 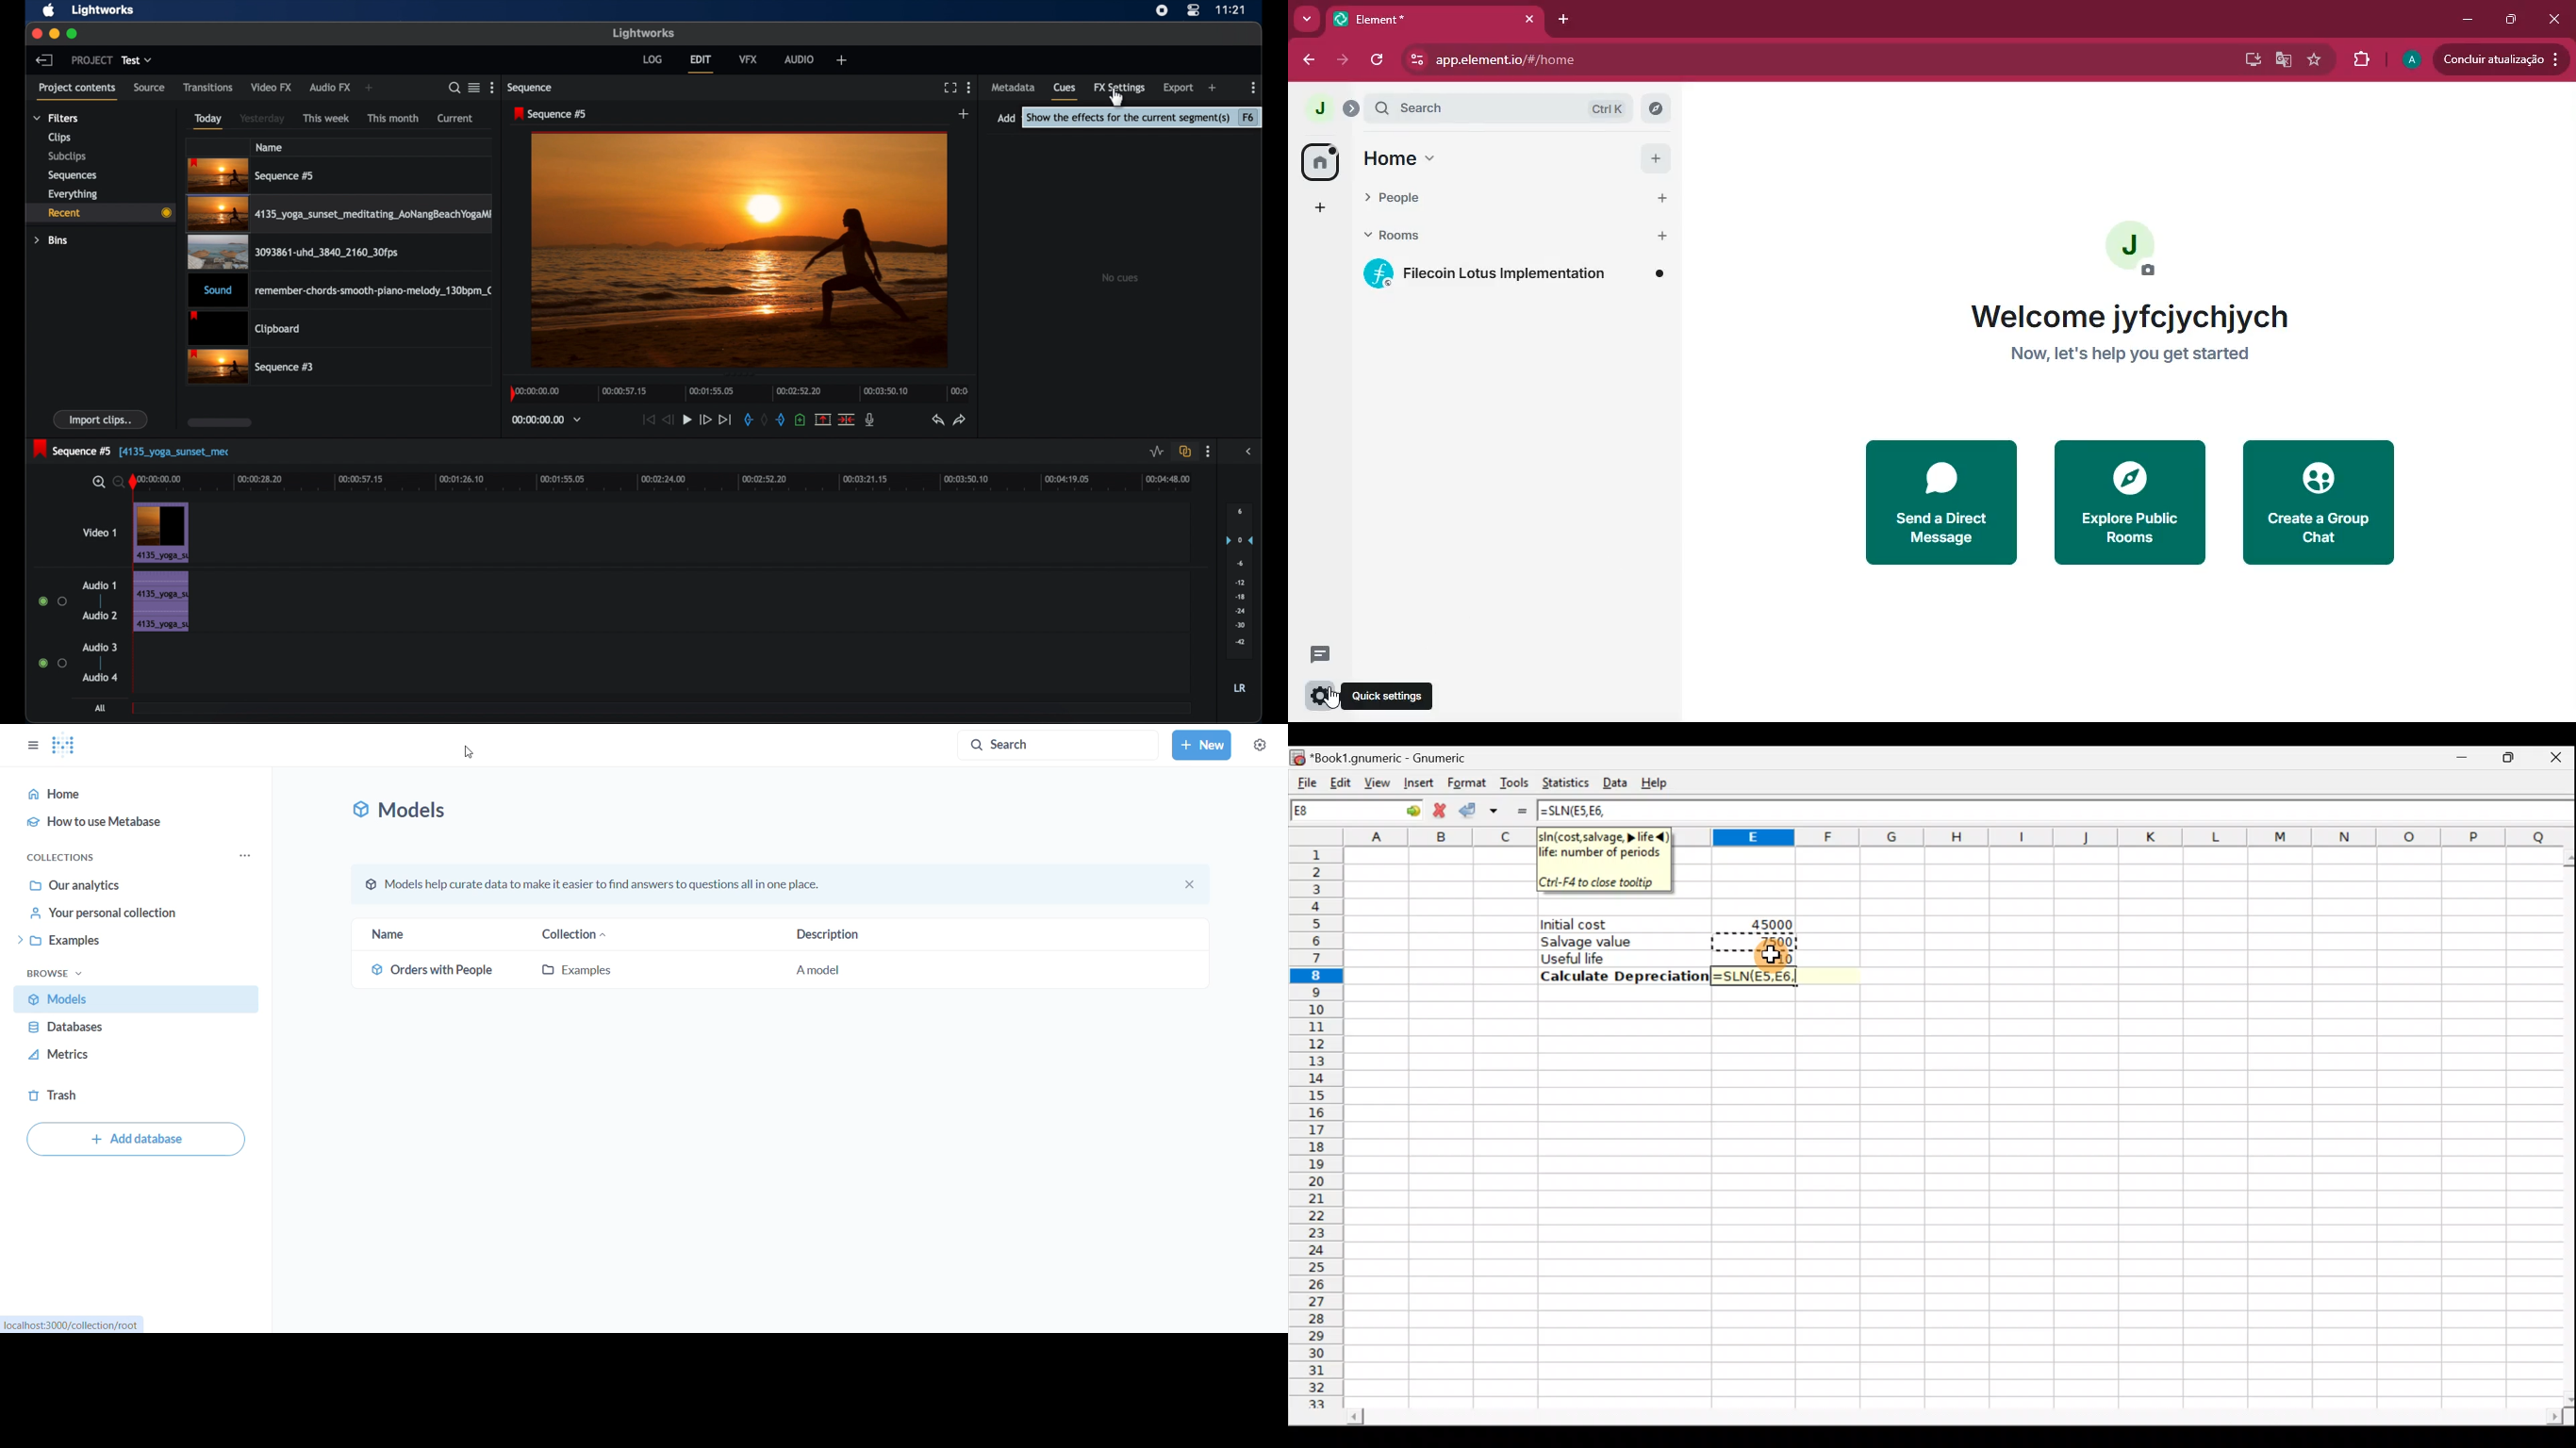 What do you see at coordinates (1251, 452) in the screenshot?
I see `sidebar` at bounding box center [1251, 452].